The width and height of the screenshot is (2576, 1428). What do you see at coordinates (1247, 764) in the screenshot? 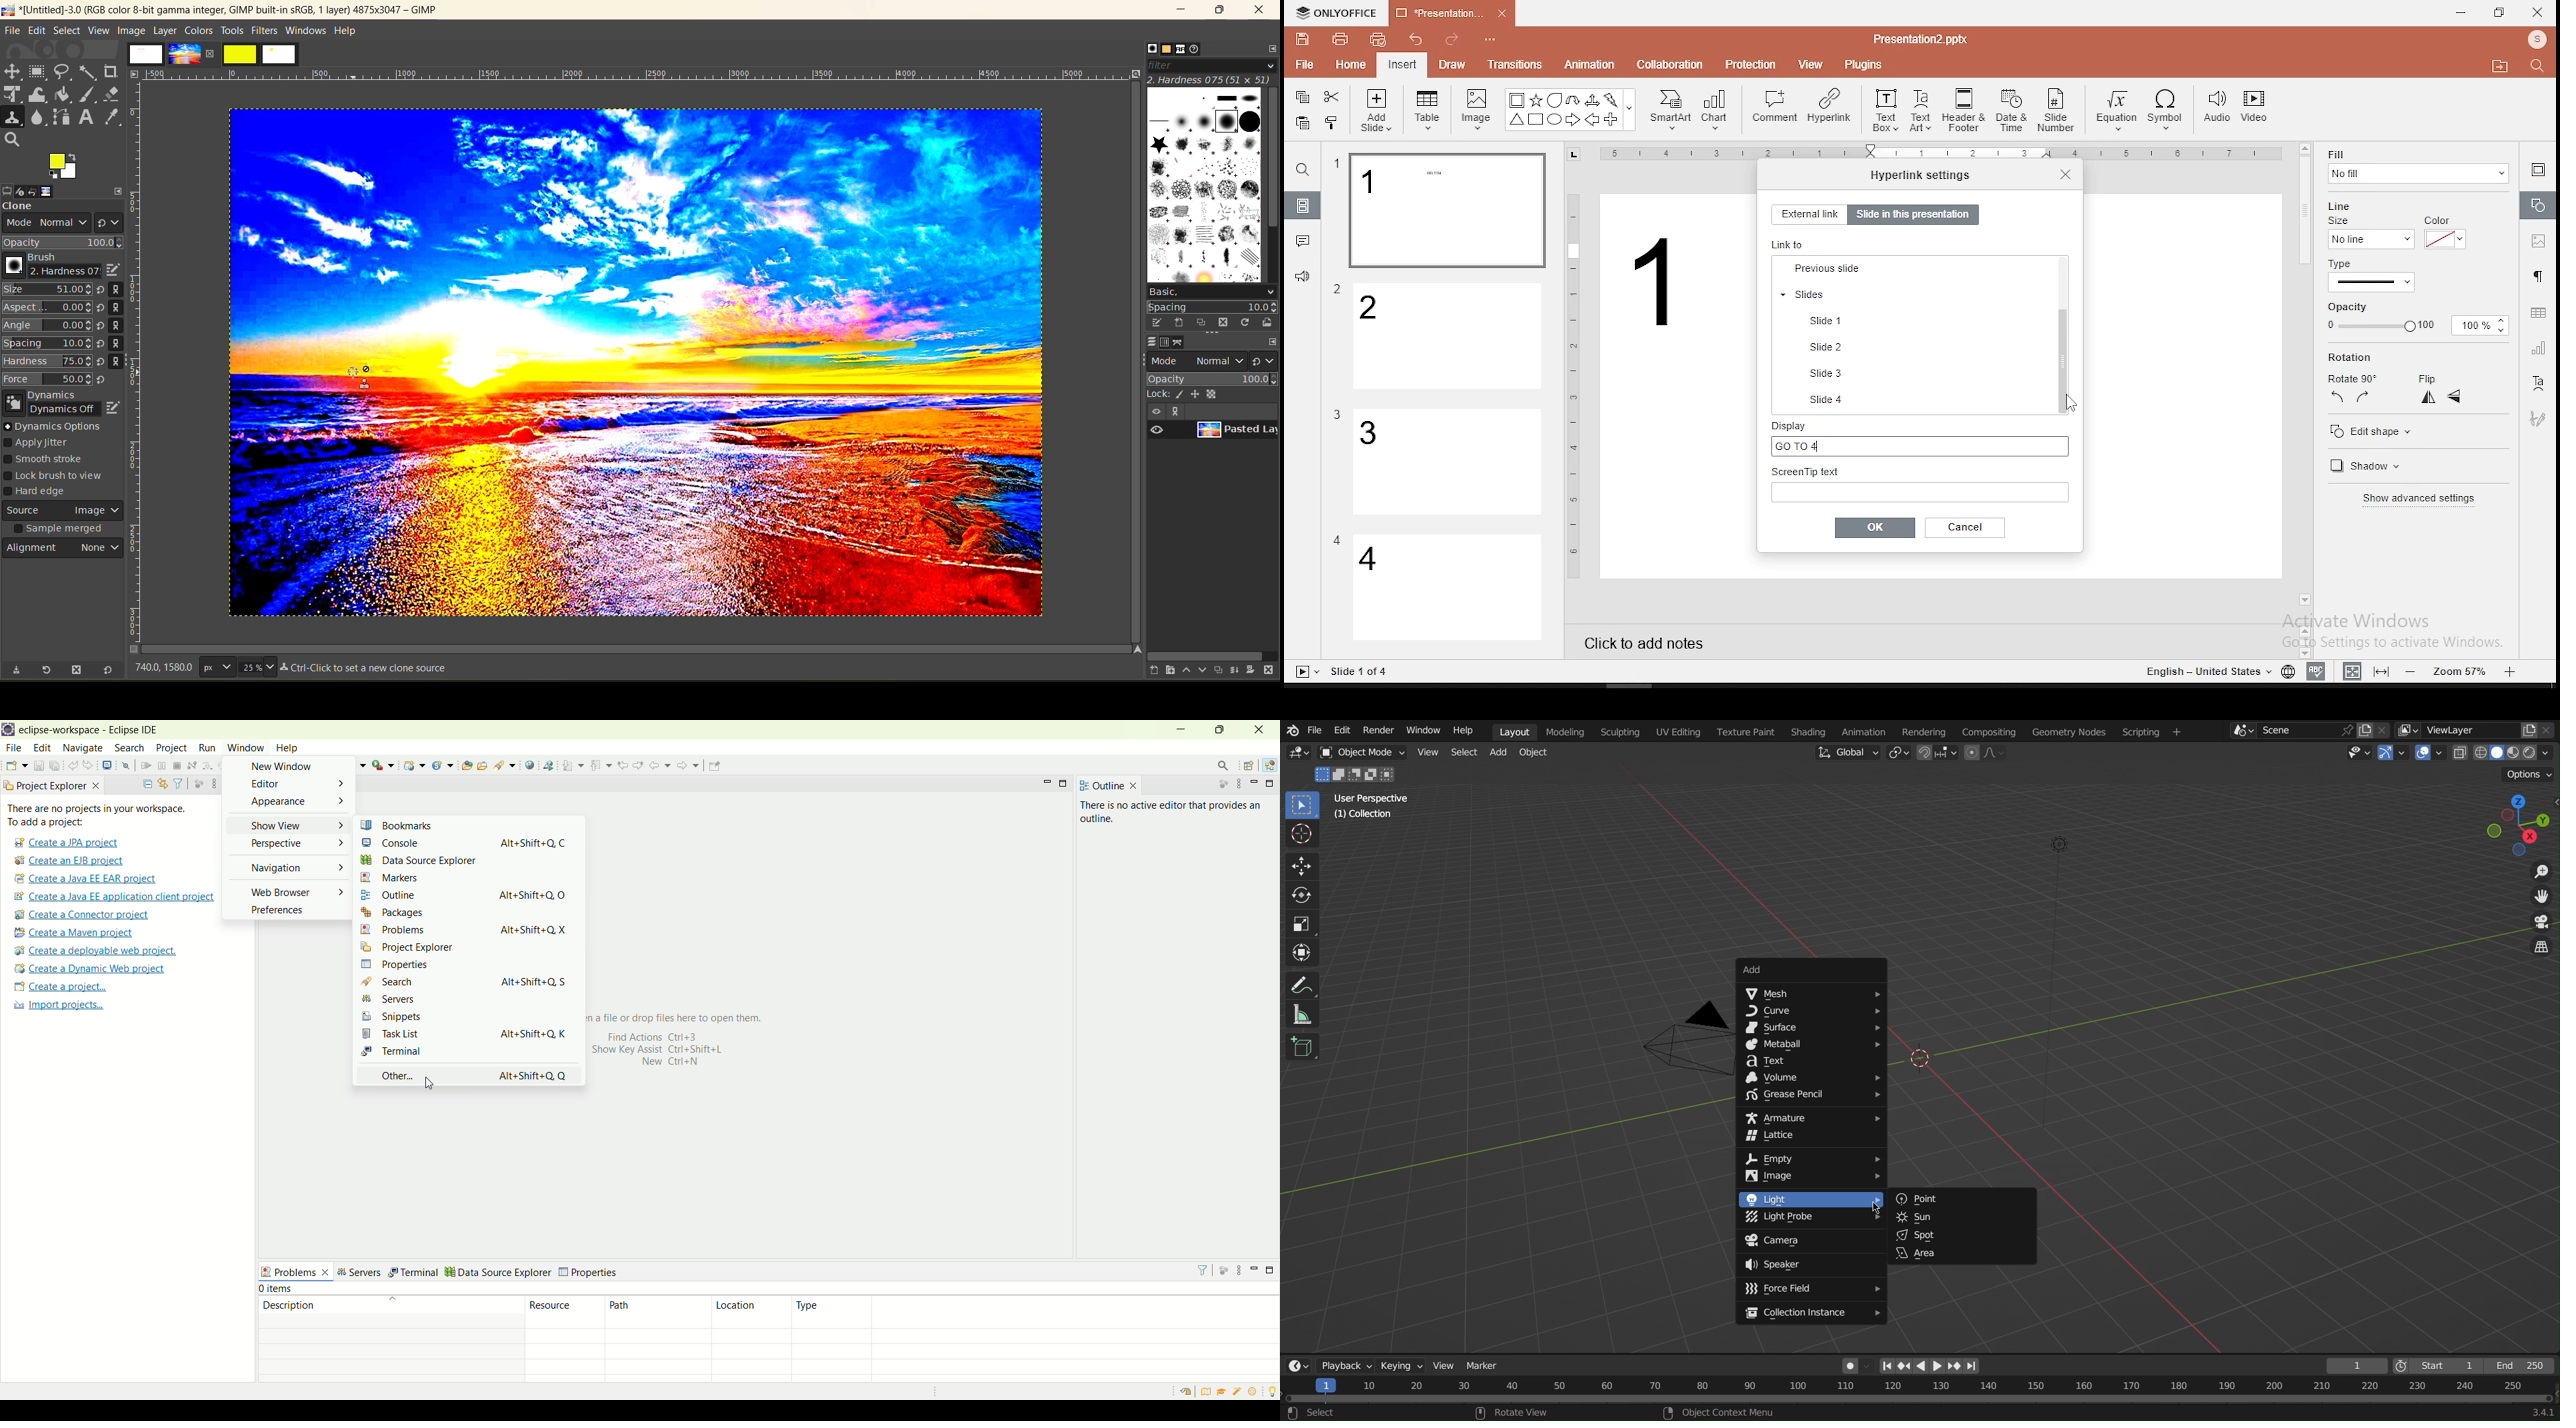
I see `open perspective` at bounding box center [1247, 764].